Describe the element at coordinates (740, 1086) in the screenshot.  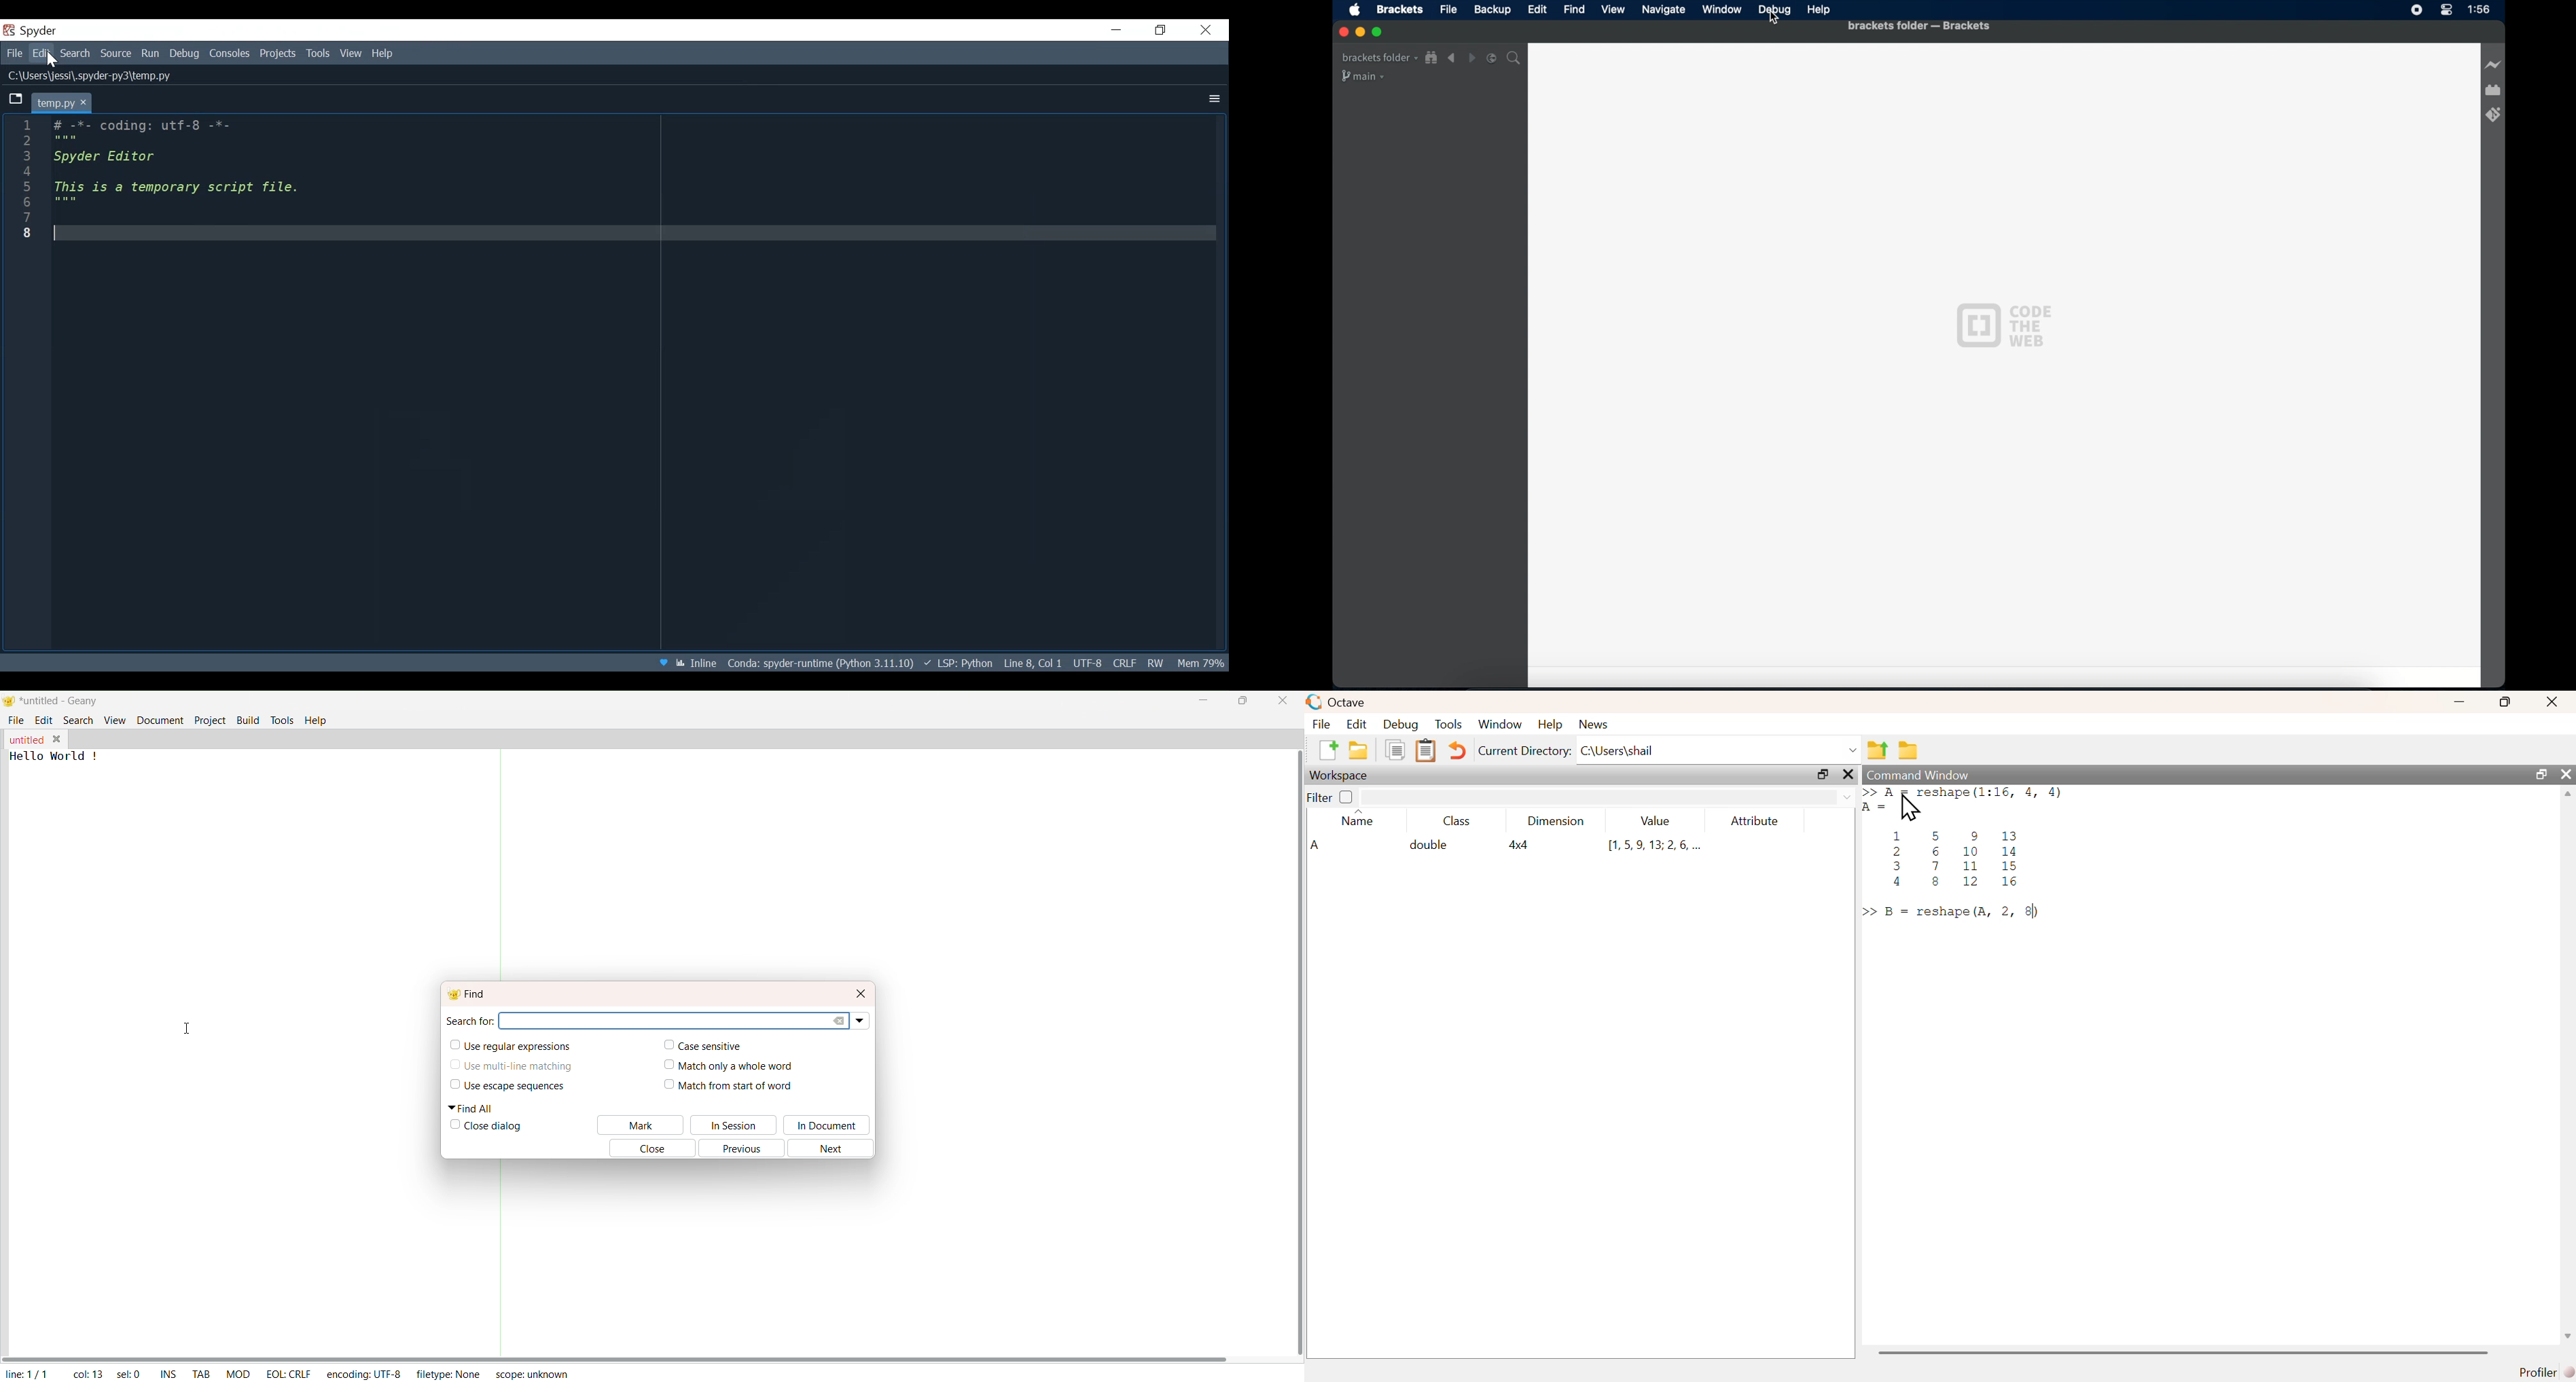
I see `Match from start of word` at that location.